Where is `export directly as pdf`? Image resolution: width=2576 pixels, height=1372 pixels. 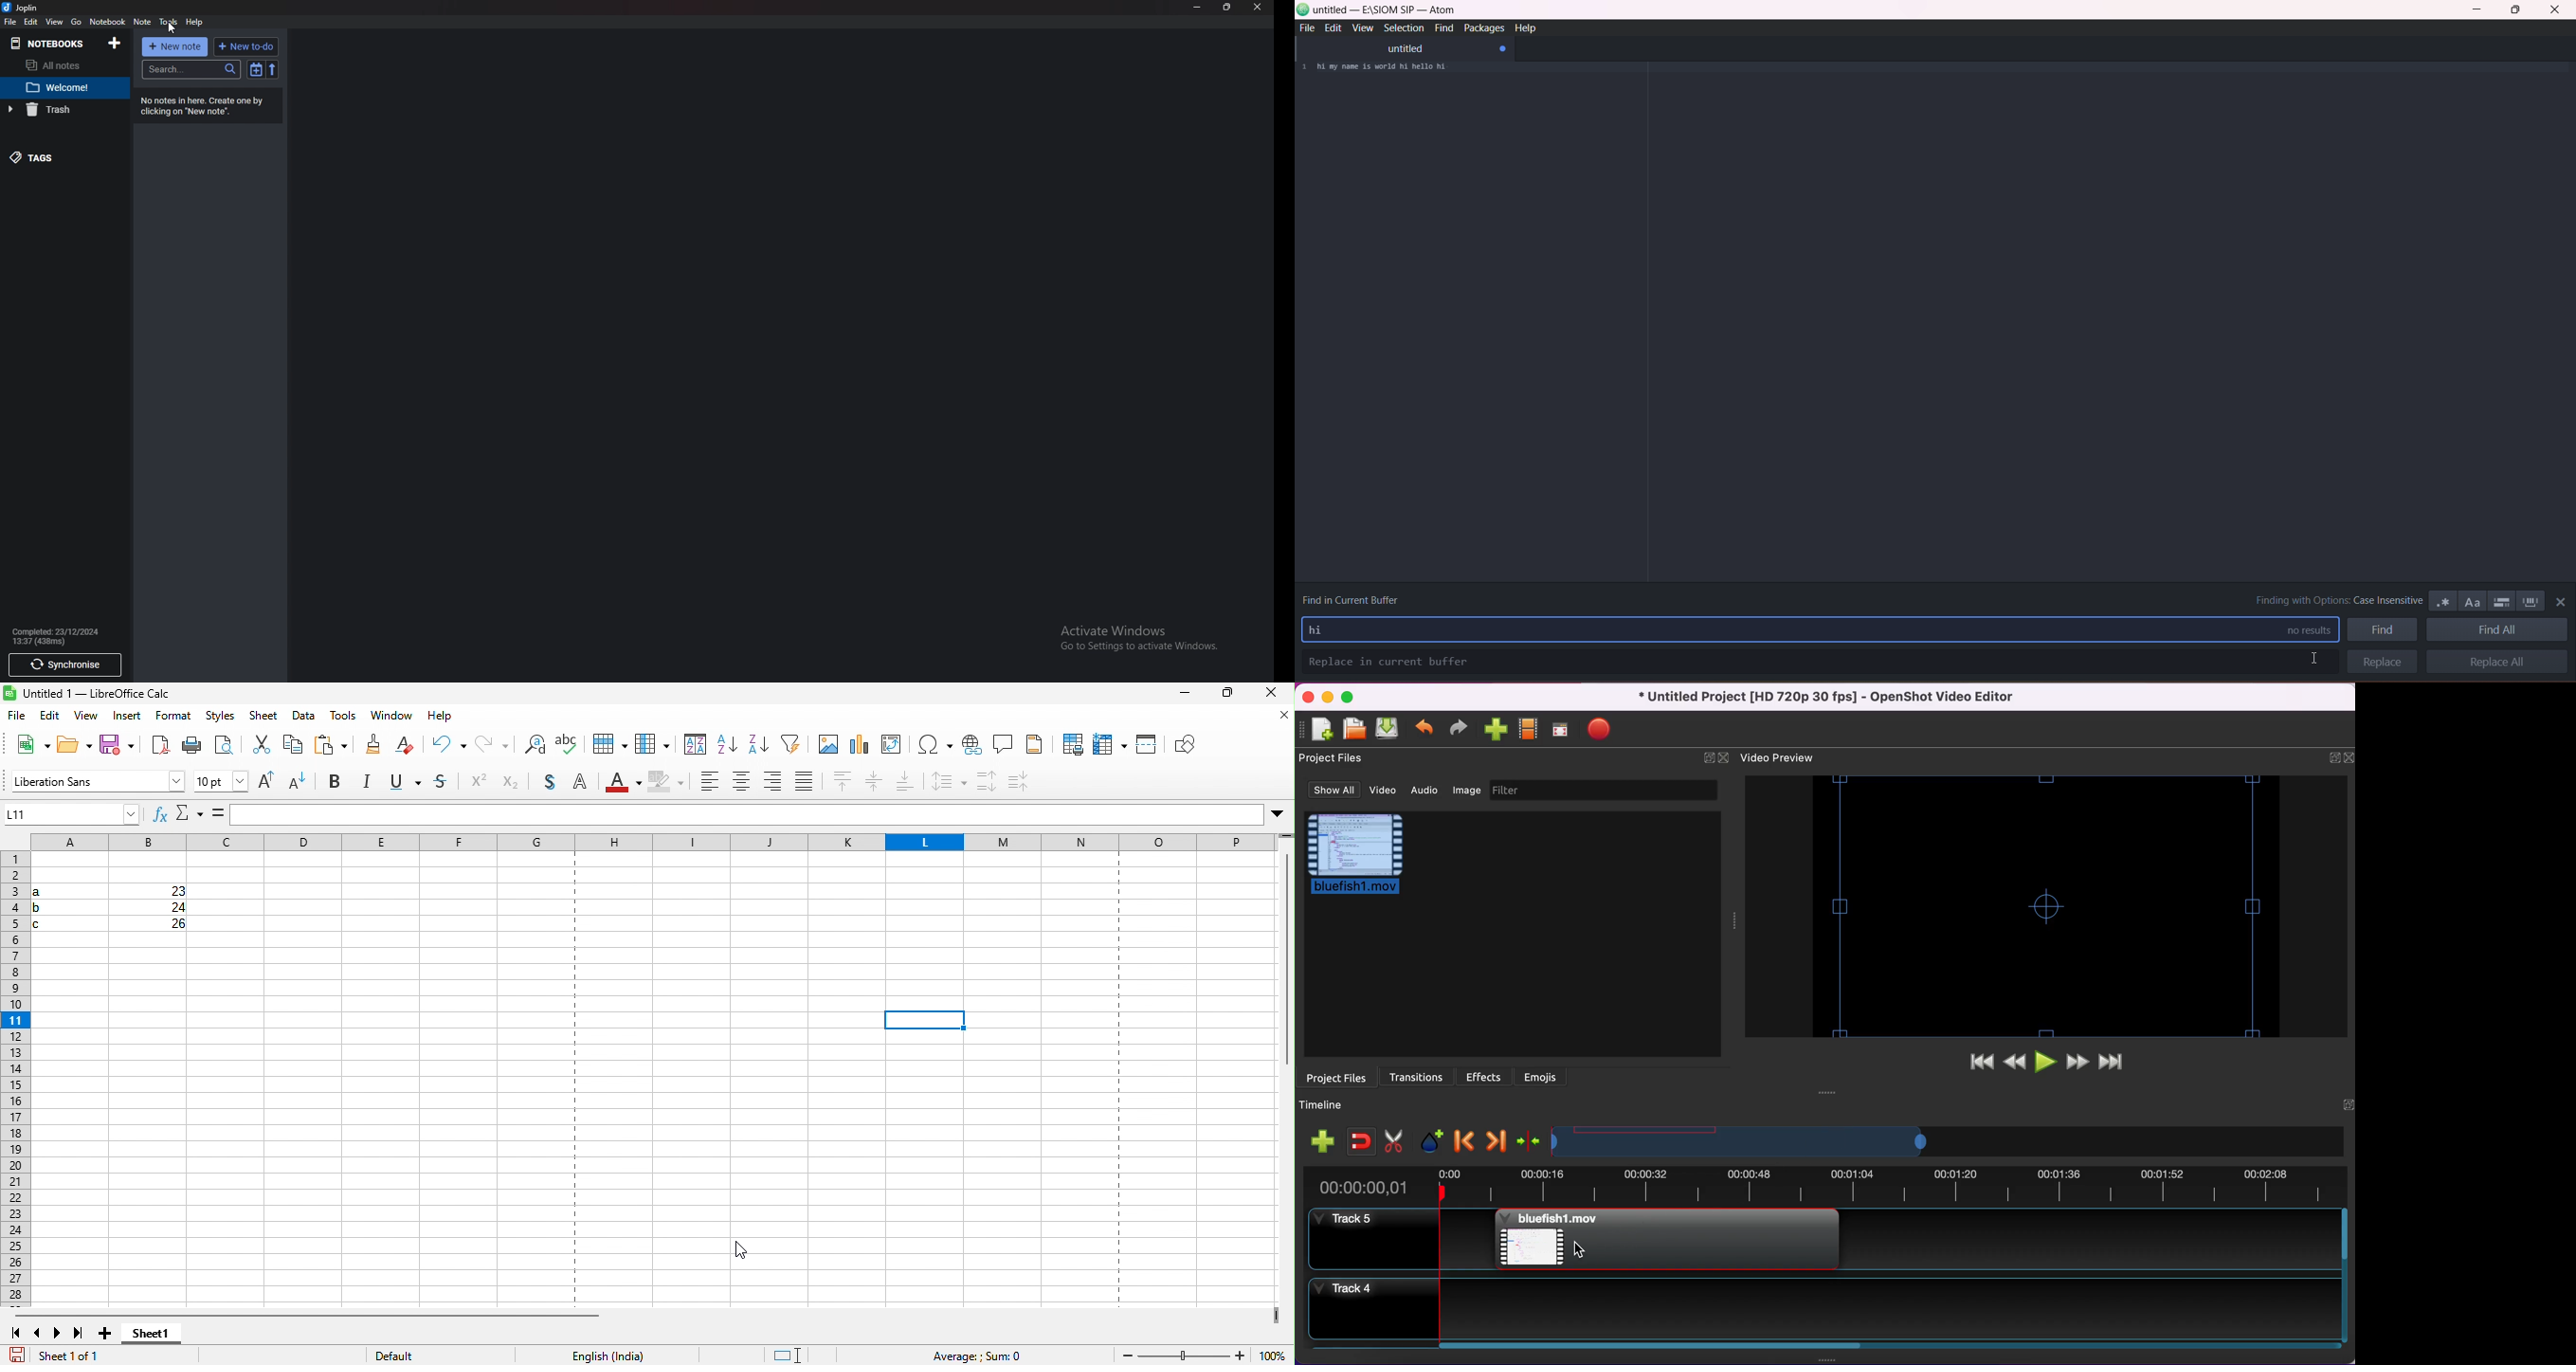 export directly as pdf is located at coordinates (157, 746).